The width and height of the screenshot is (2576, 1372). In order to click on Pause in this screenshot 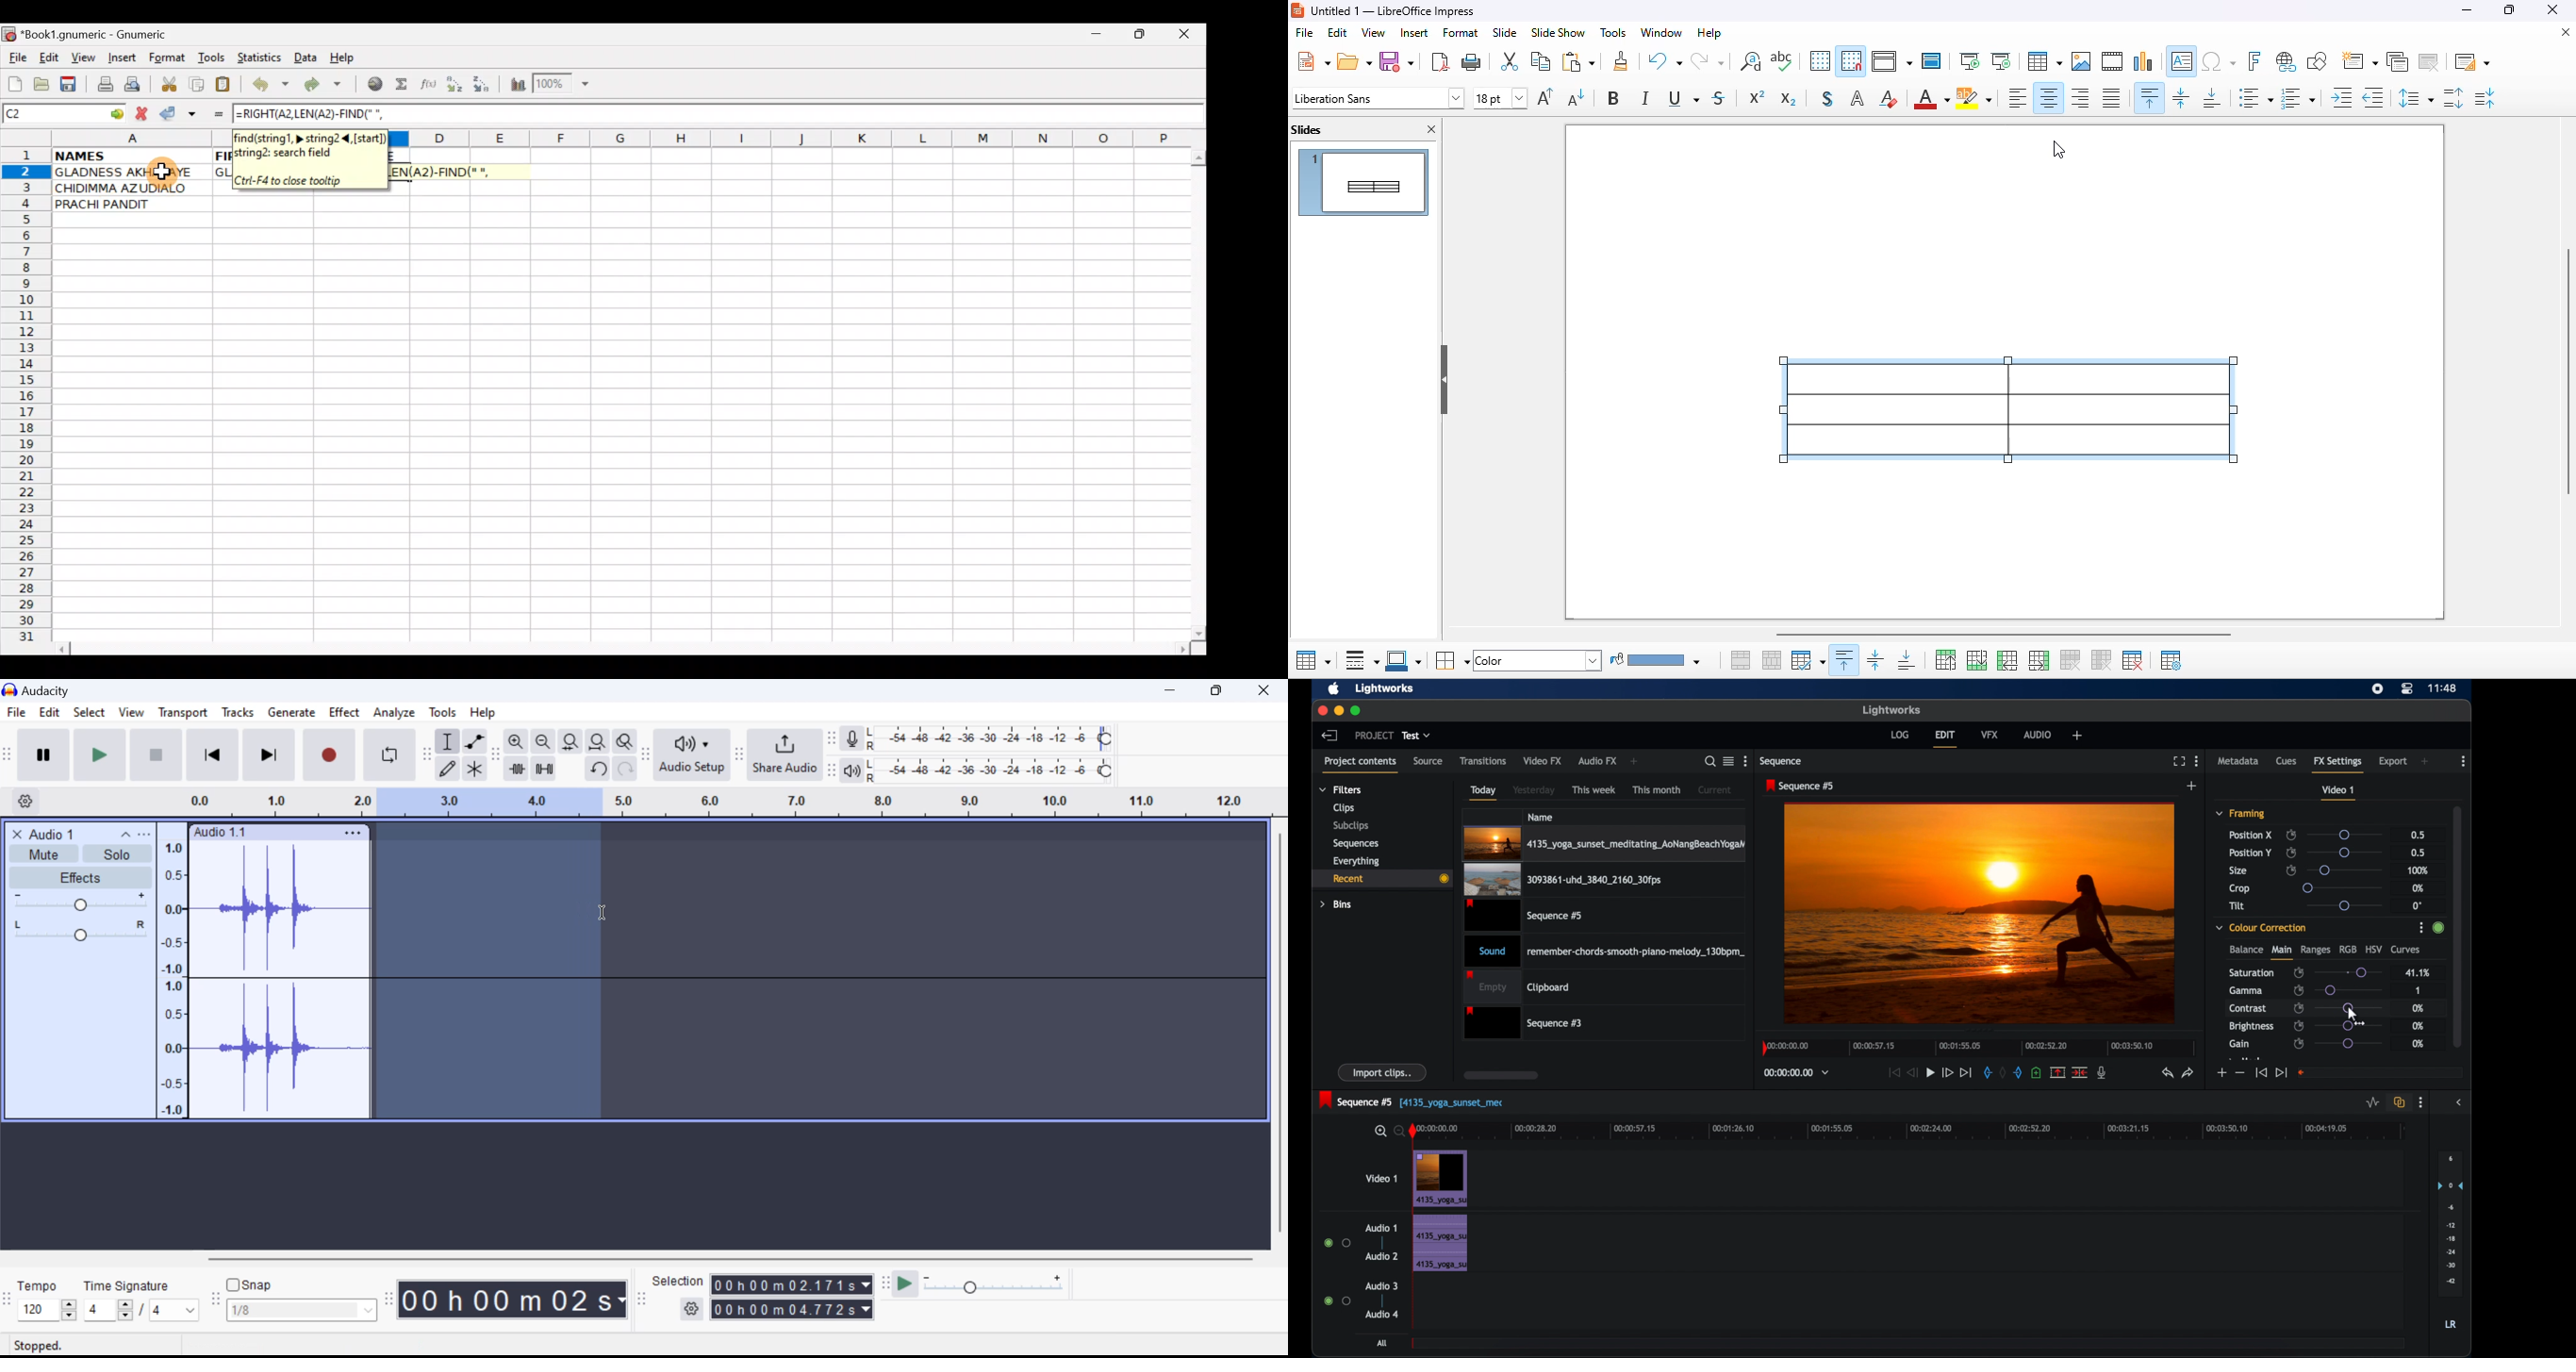, I will do `click(43, 755)`.